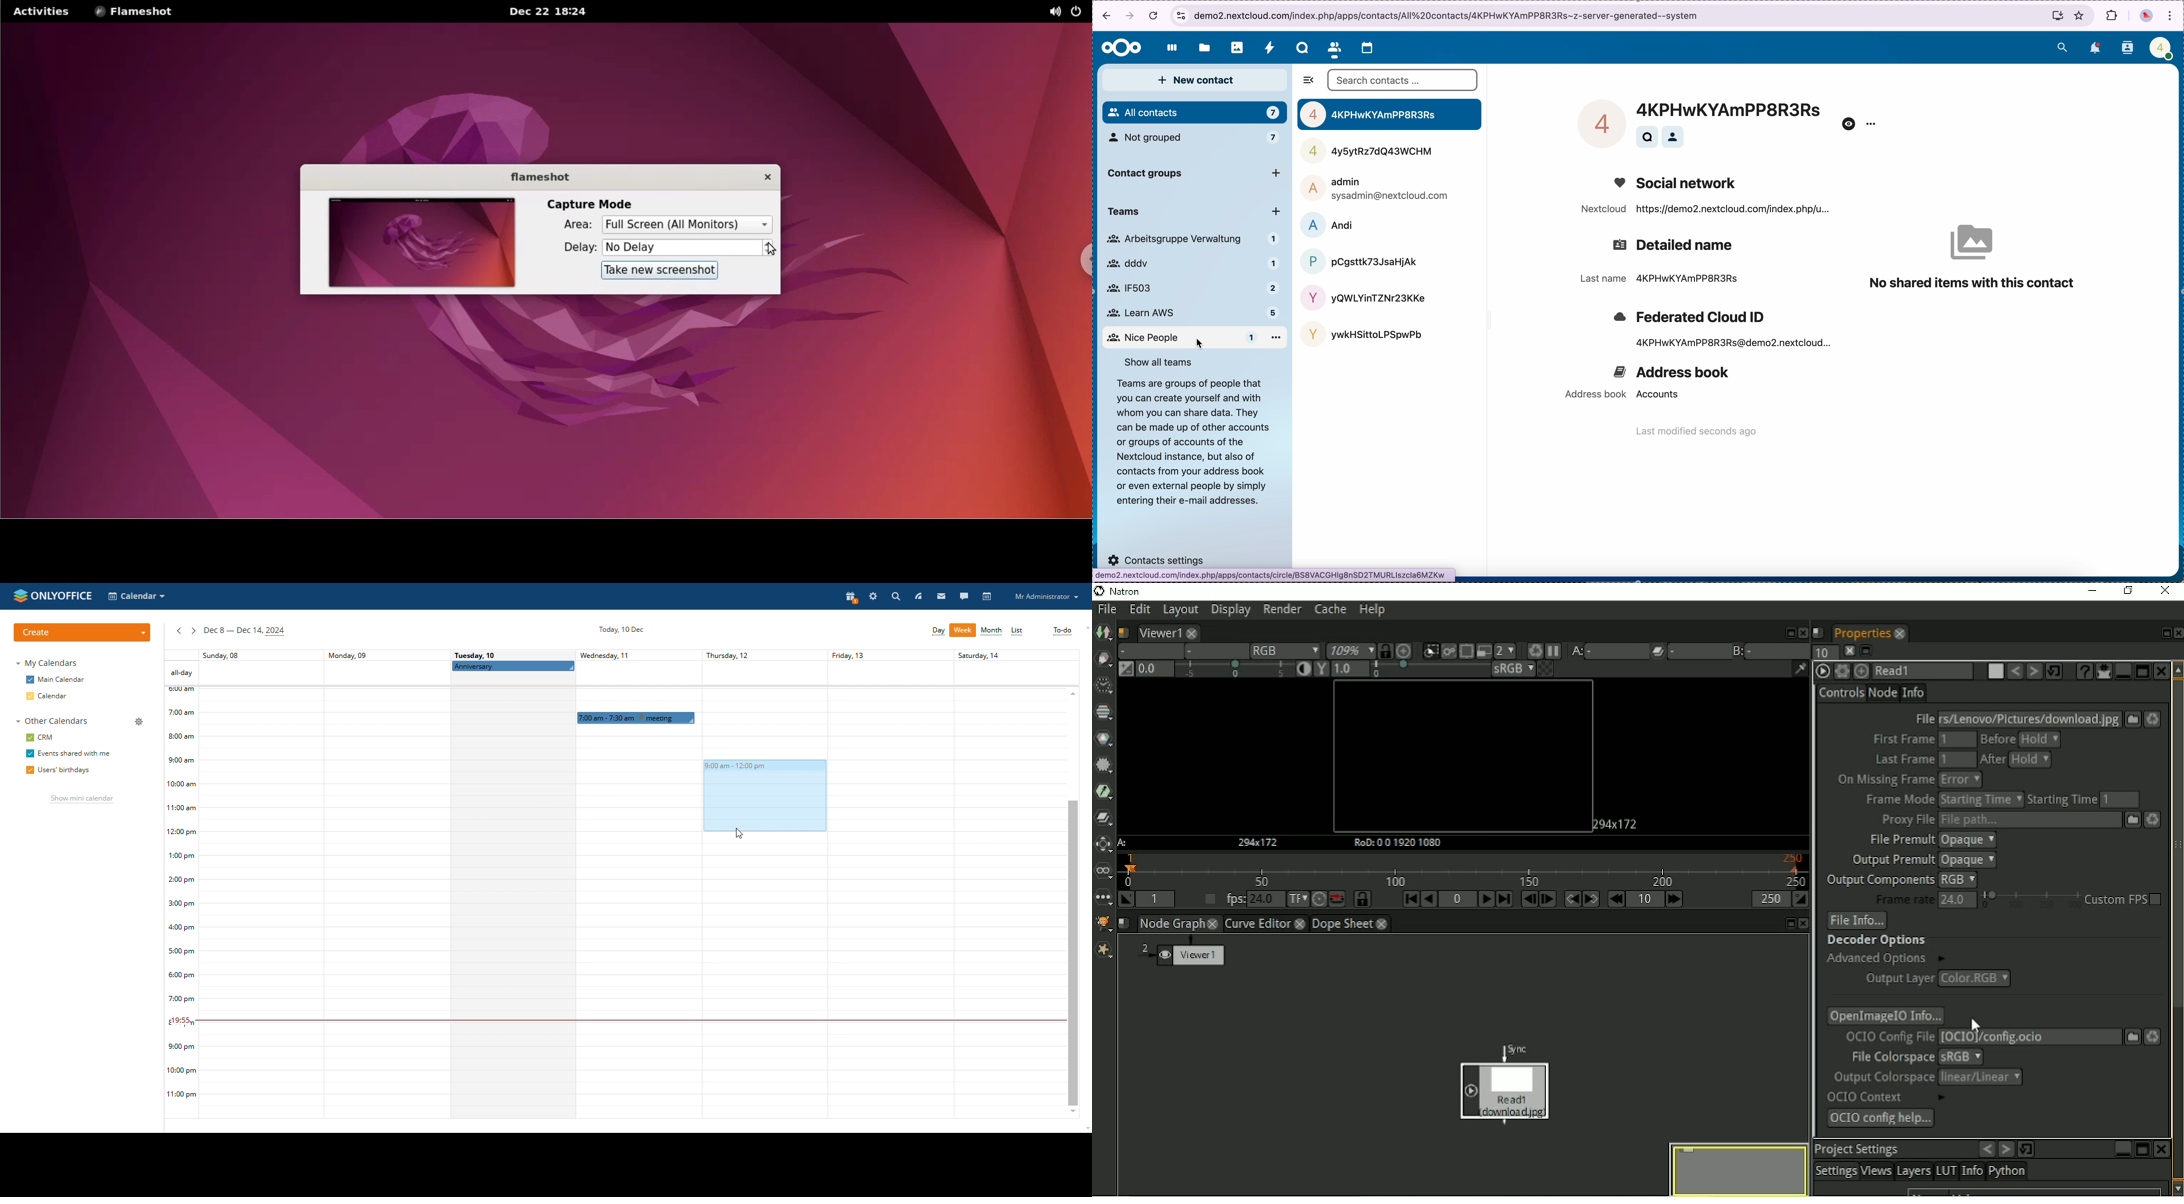 This screenshot has height=1204, width=2184. Describe the element at coordinates (1073, 693) in the screenshot. I see `scroll up` at that location.